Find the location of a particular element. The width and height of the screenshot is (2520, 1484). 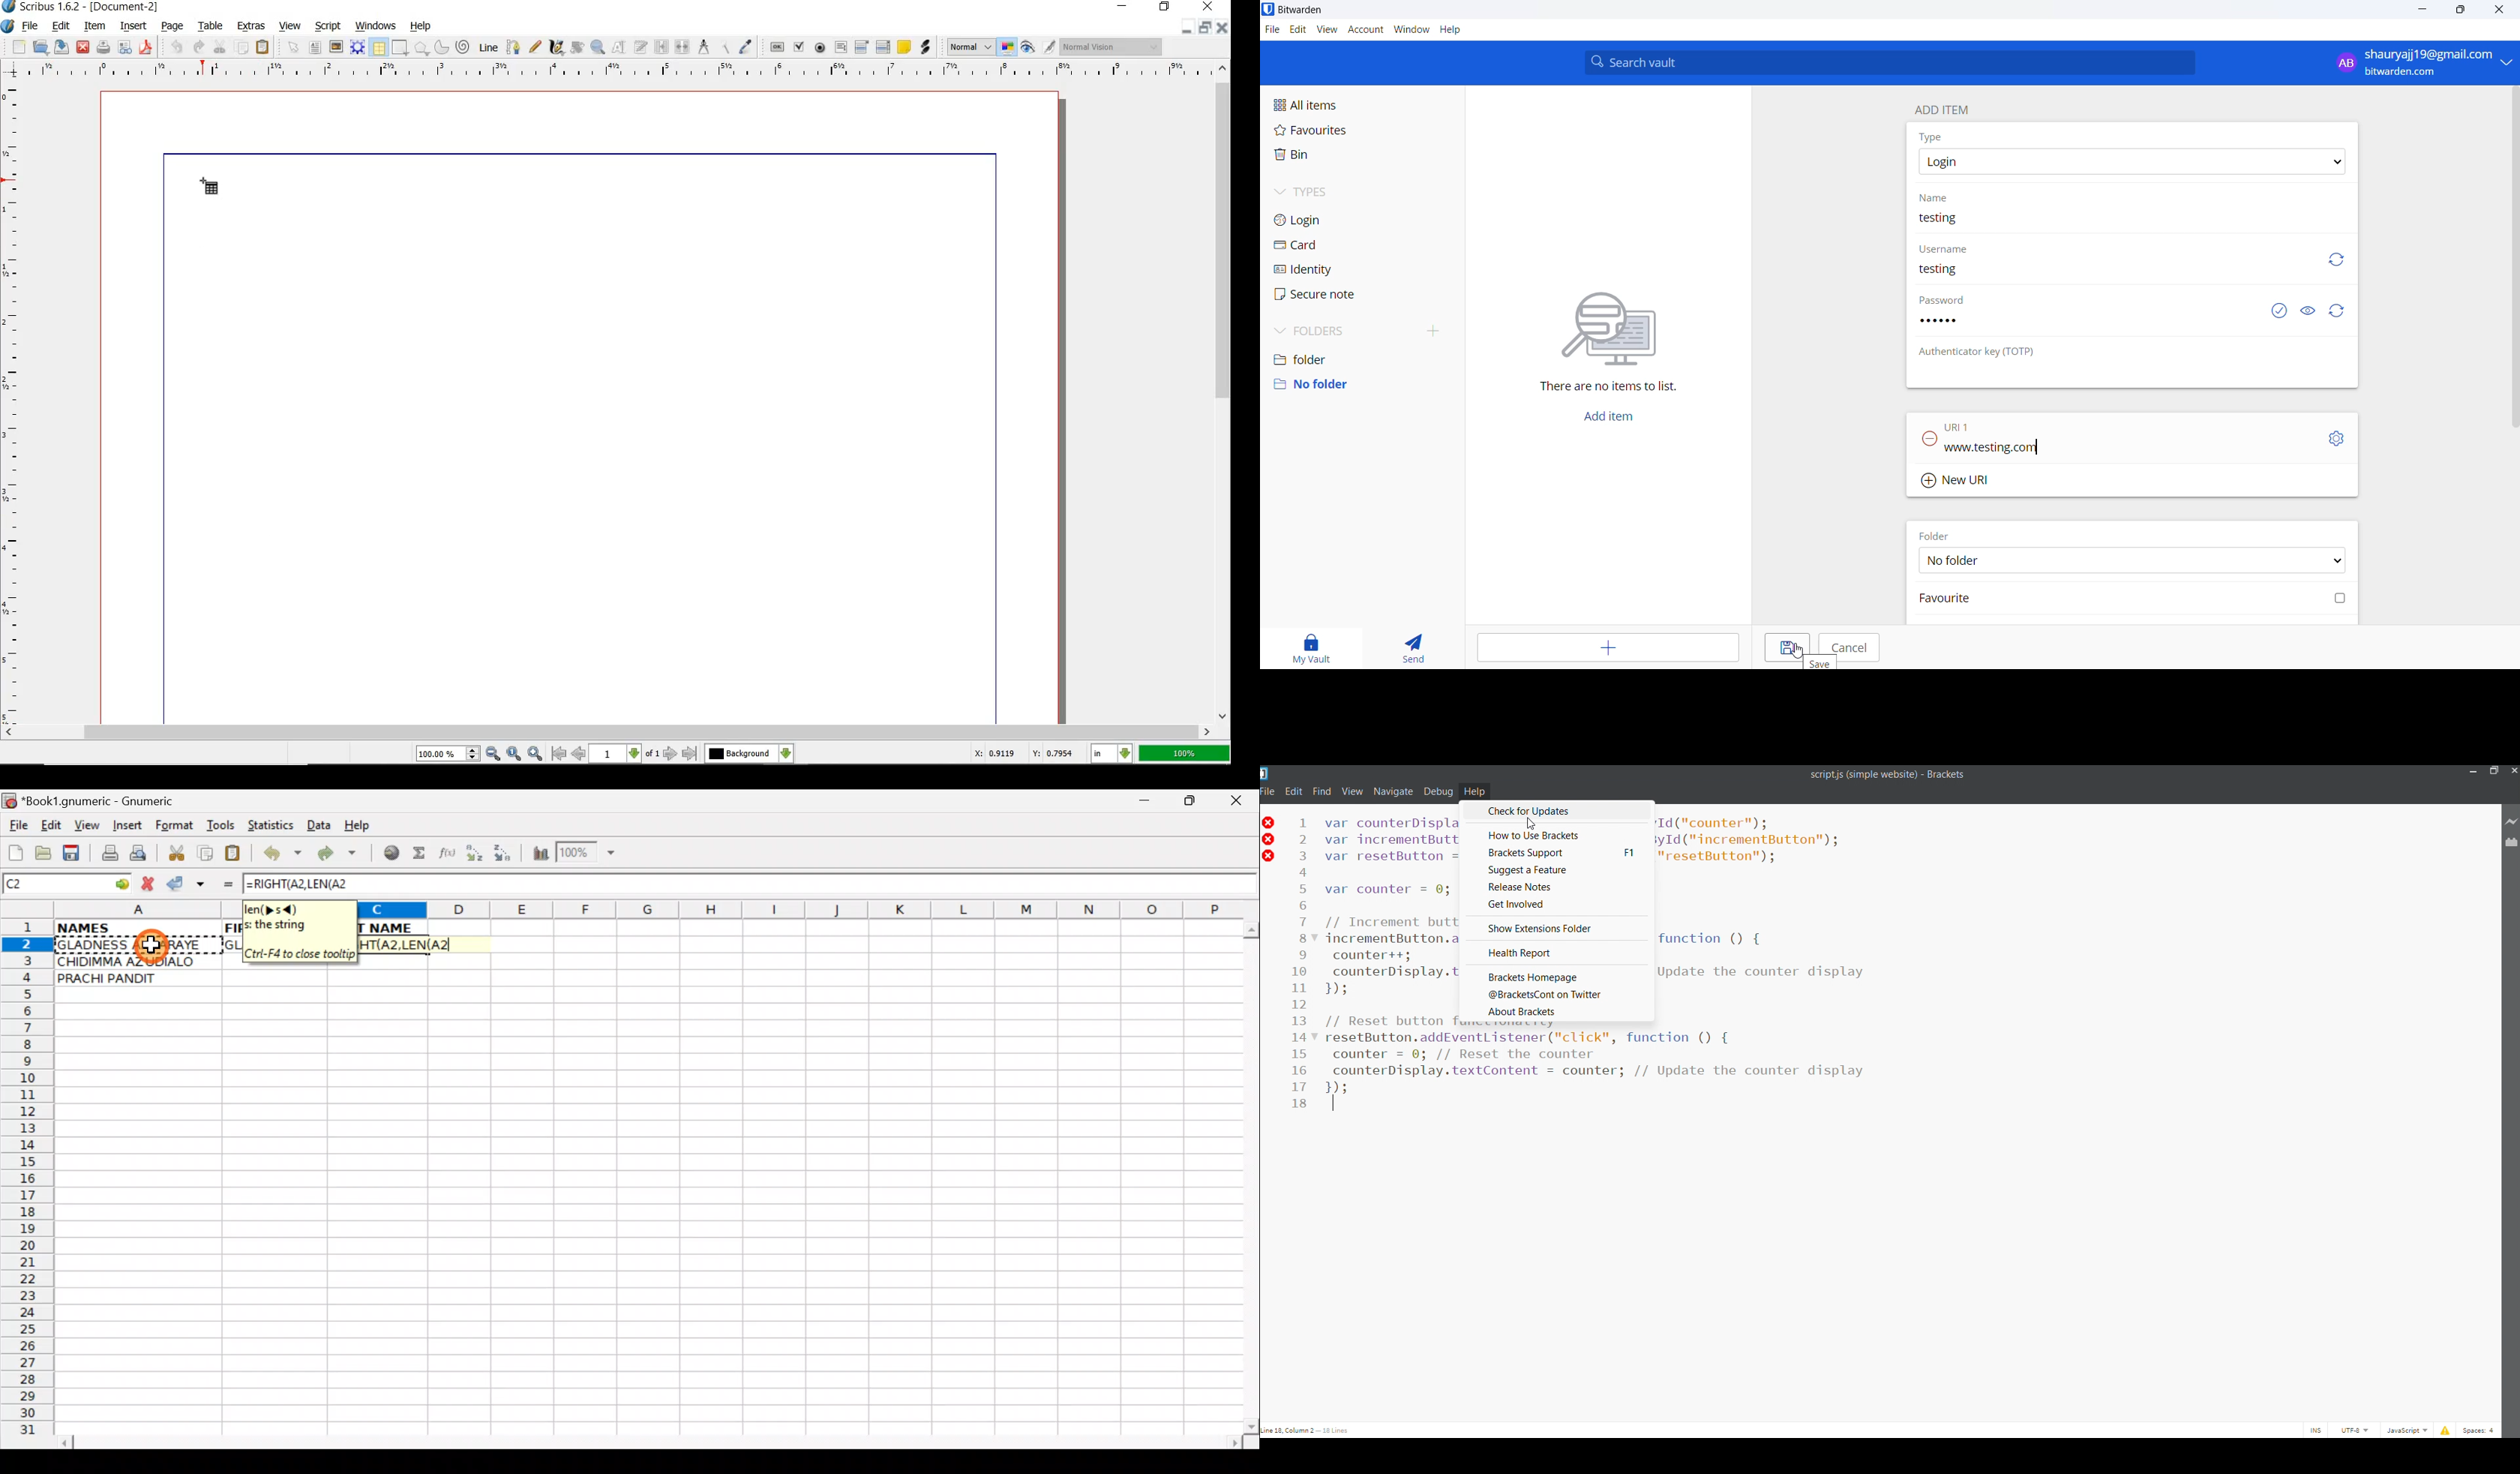

ruler is located at coordinates (13, 404).